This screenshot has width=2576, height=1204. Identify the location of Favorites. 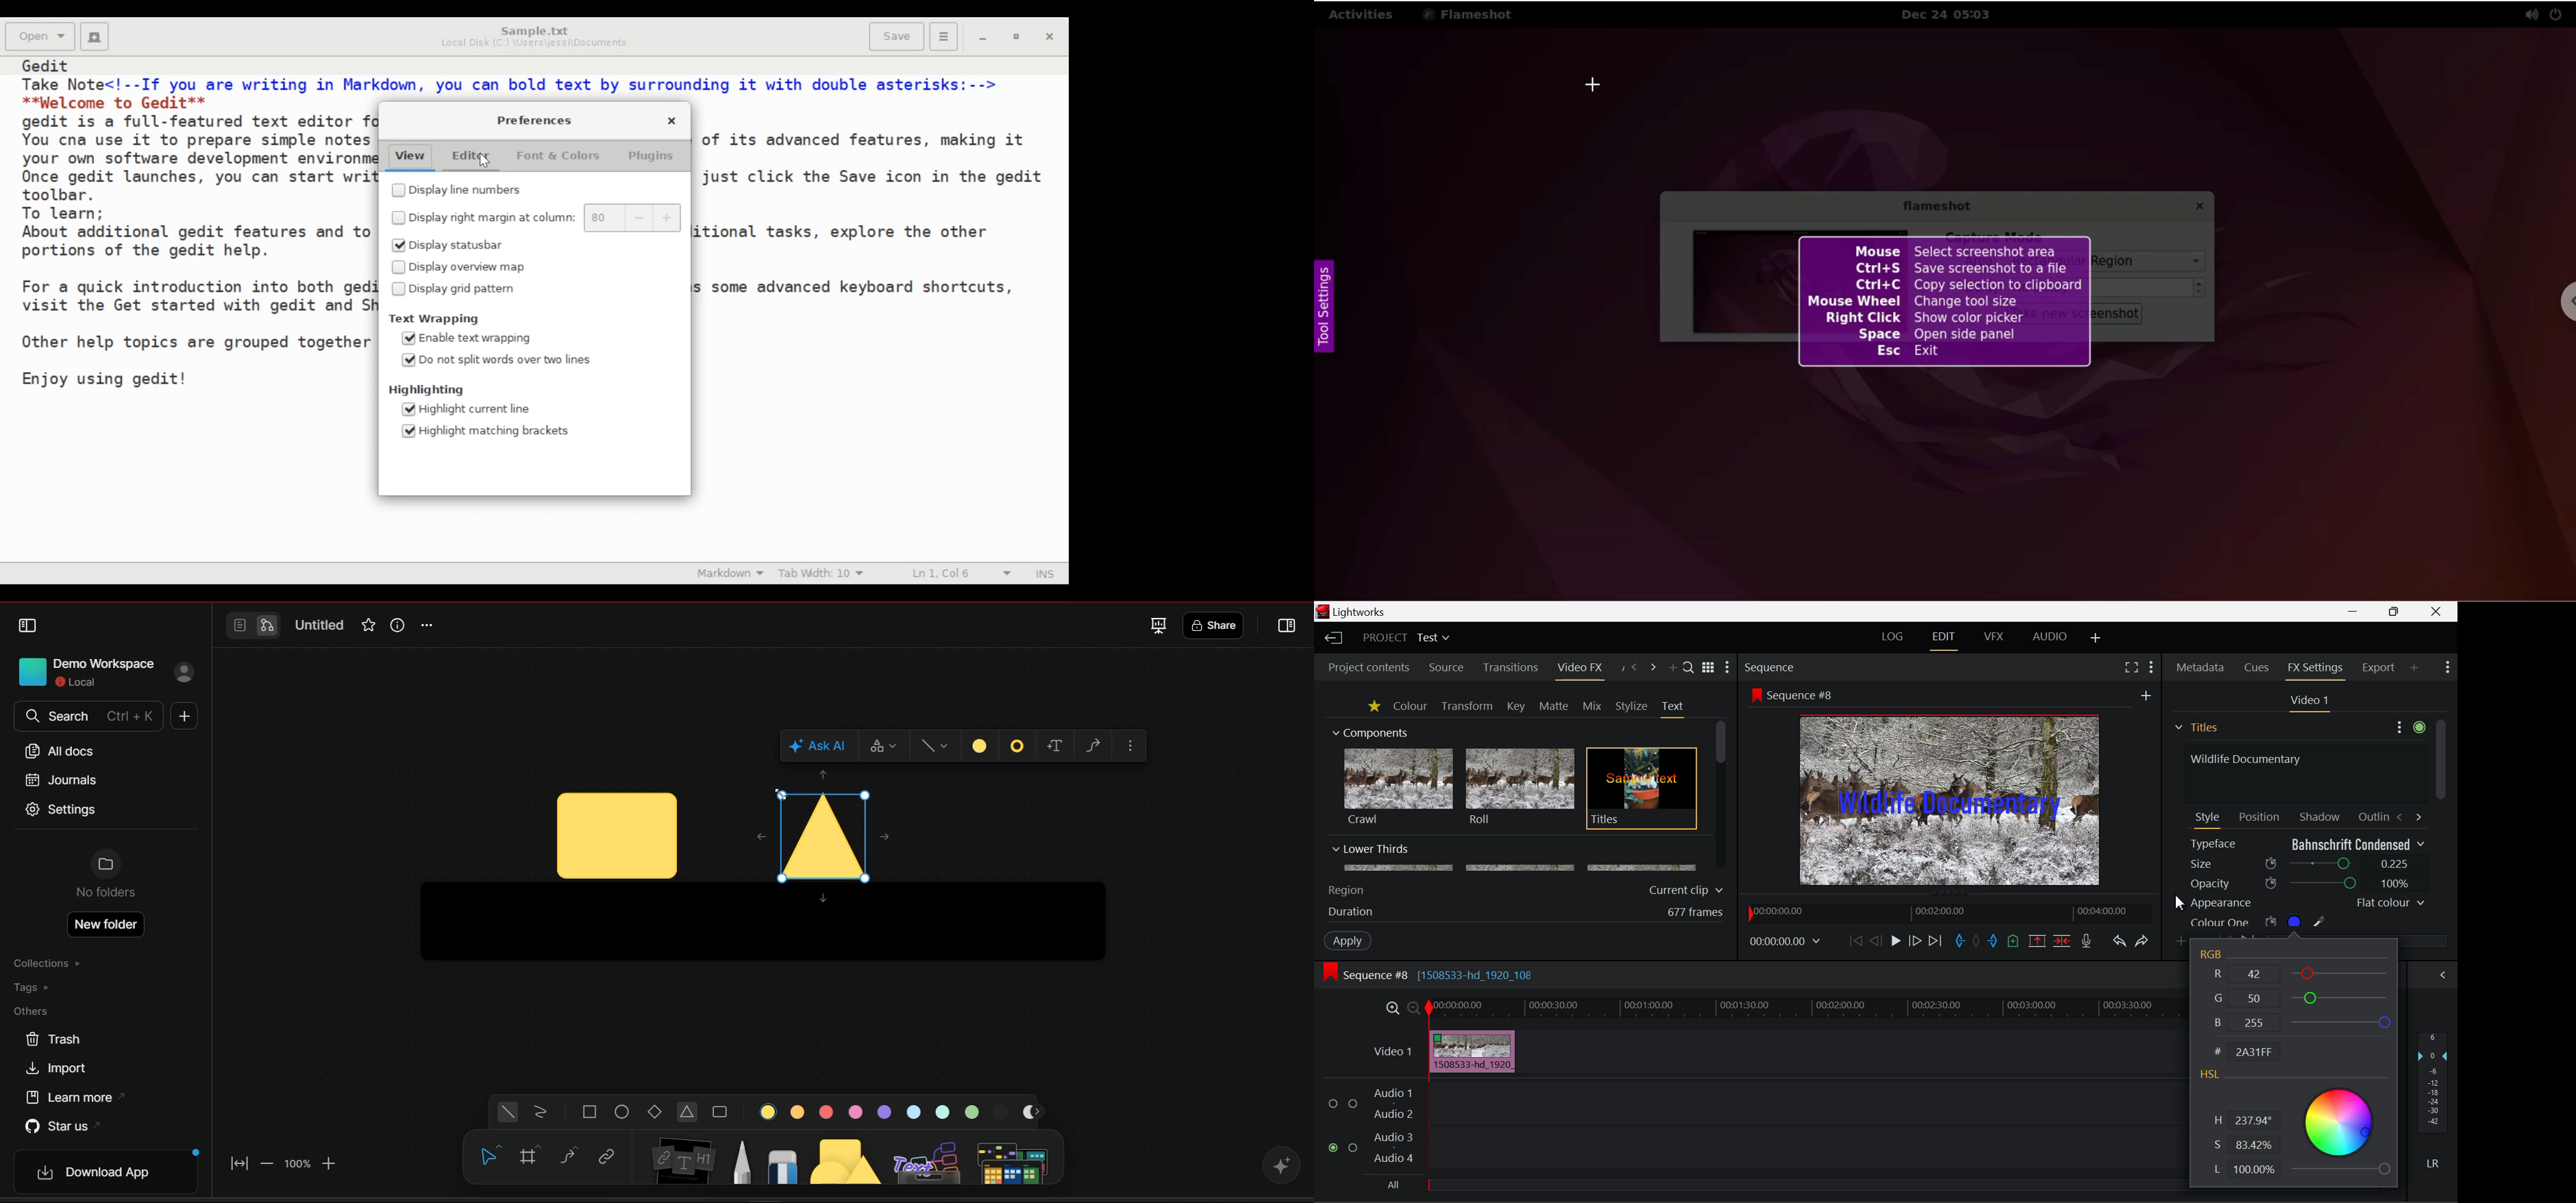
(1375, 707).